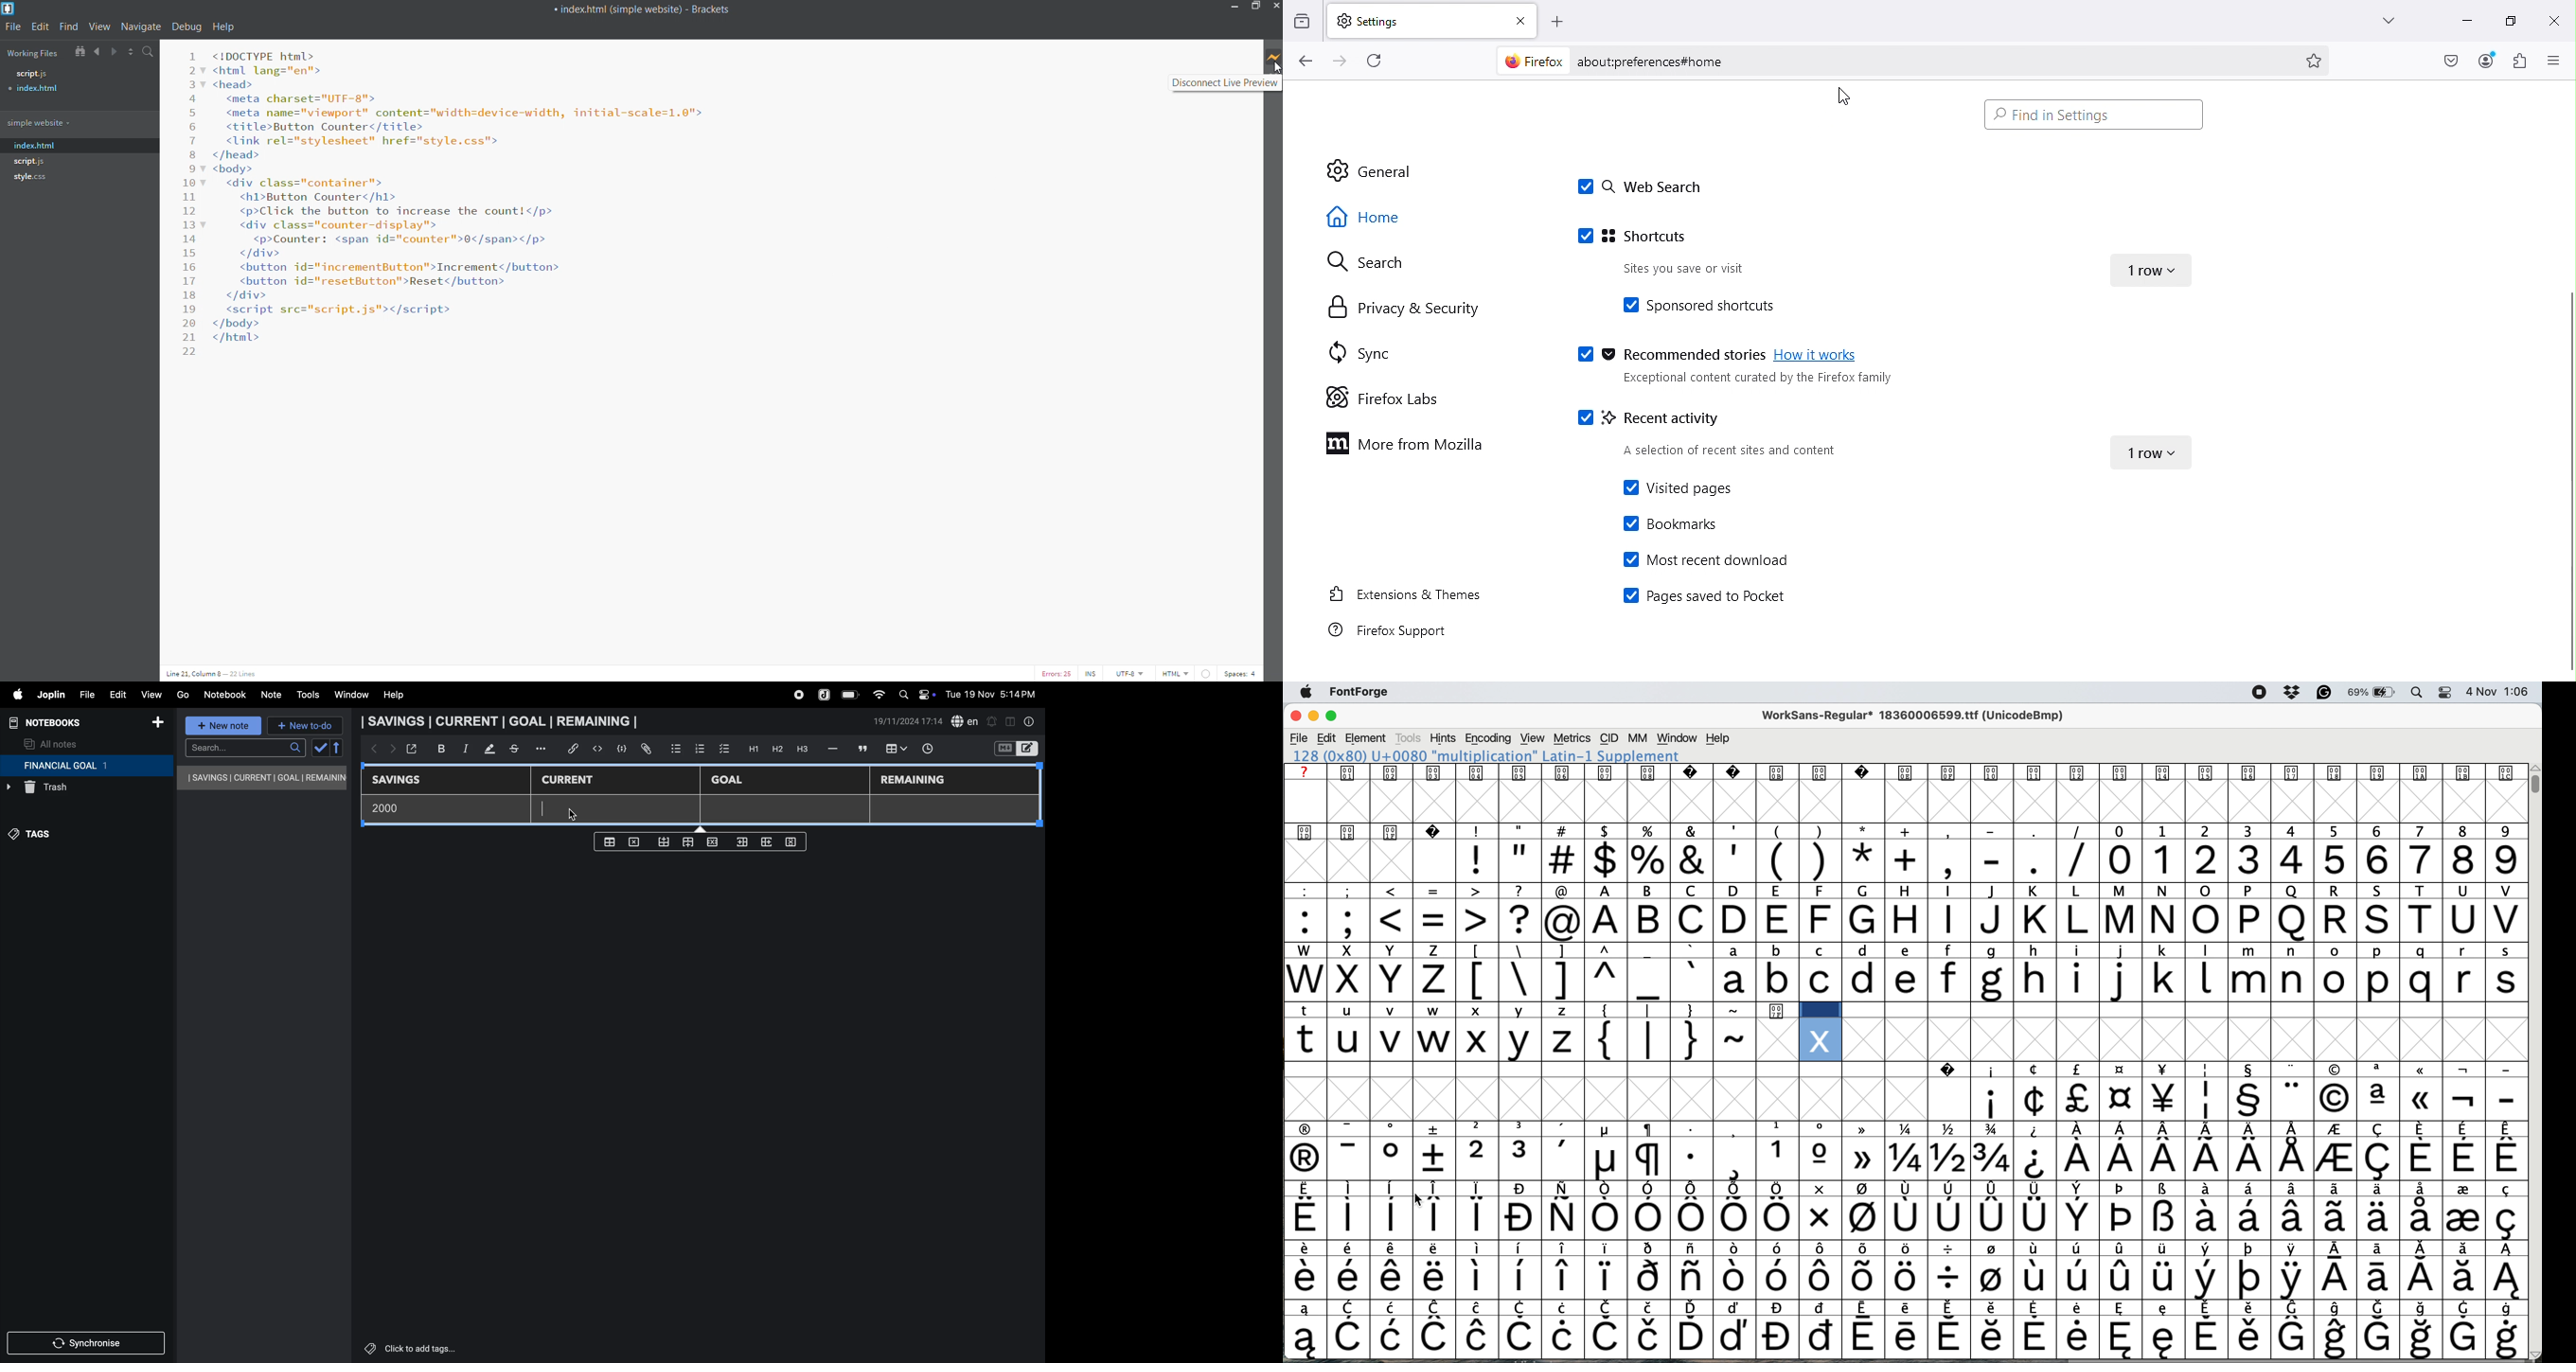 This screenshot has height=1372, width=2576. I want to click on edit, so click(114, 693).